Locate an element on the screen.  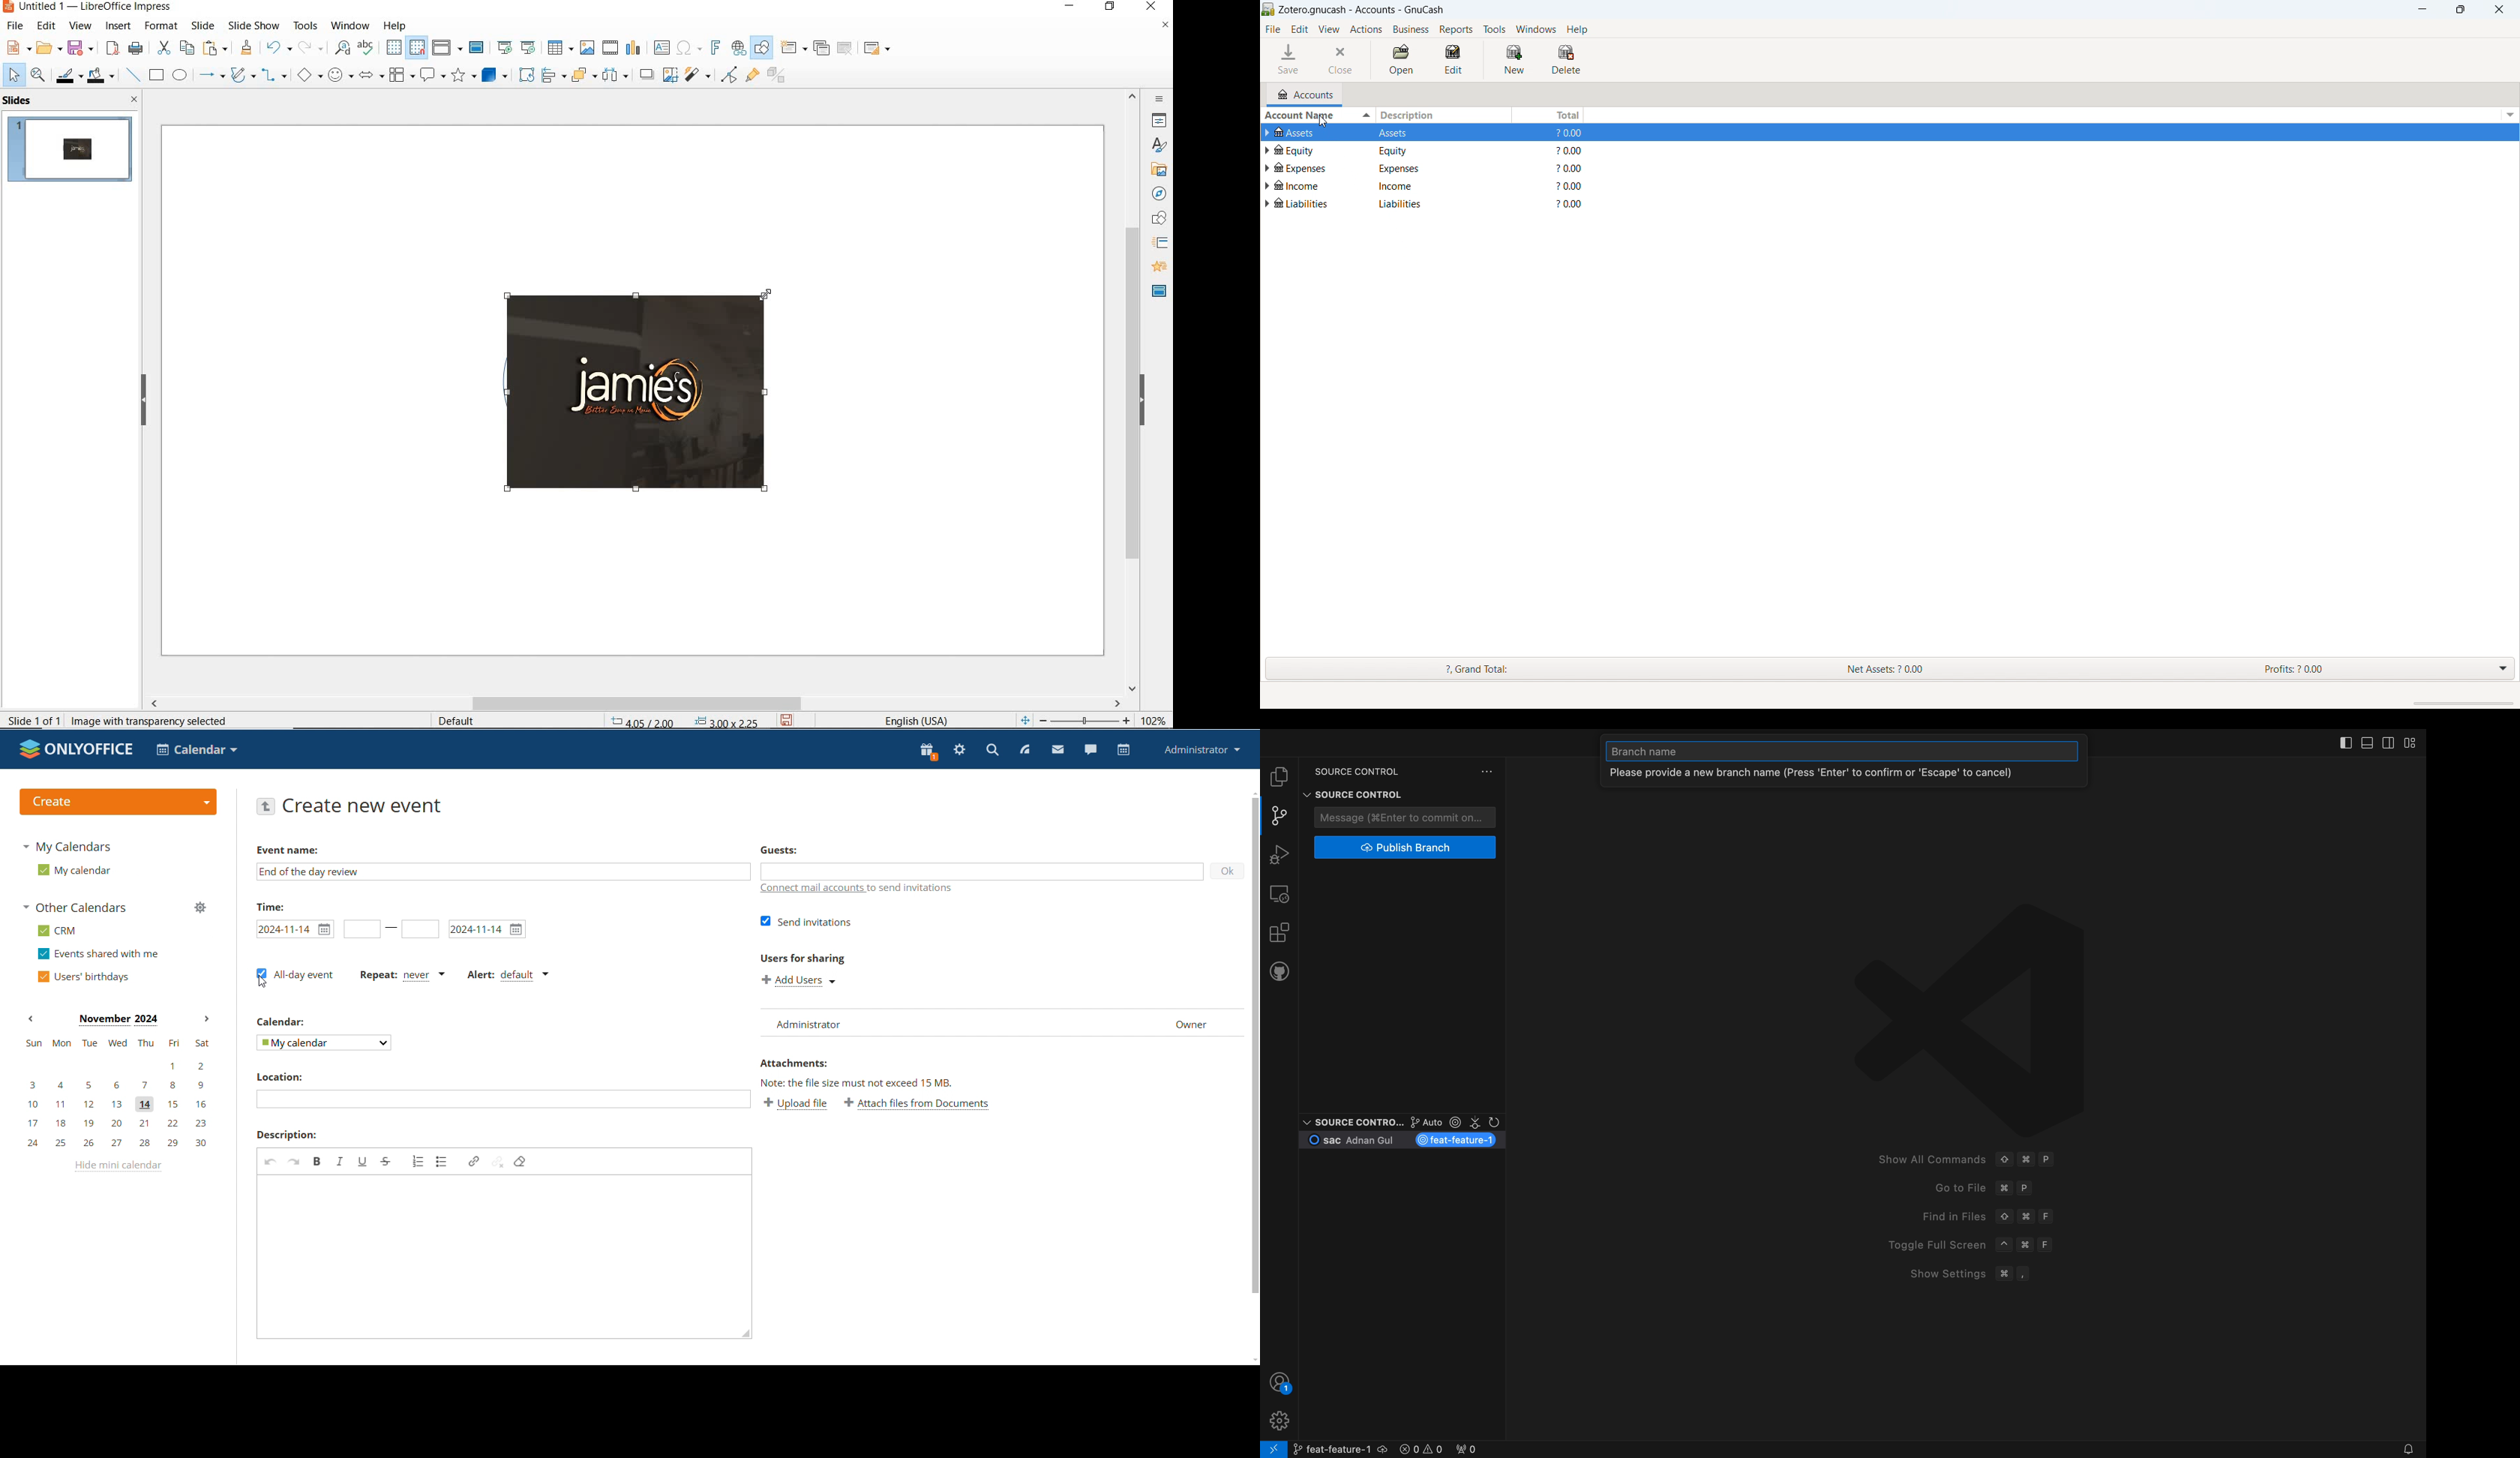
business is located at coordinates (1410, 29).